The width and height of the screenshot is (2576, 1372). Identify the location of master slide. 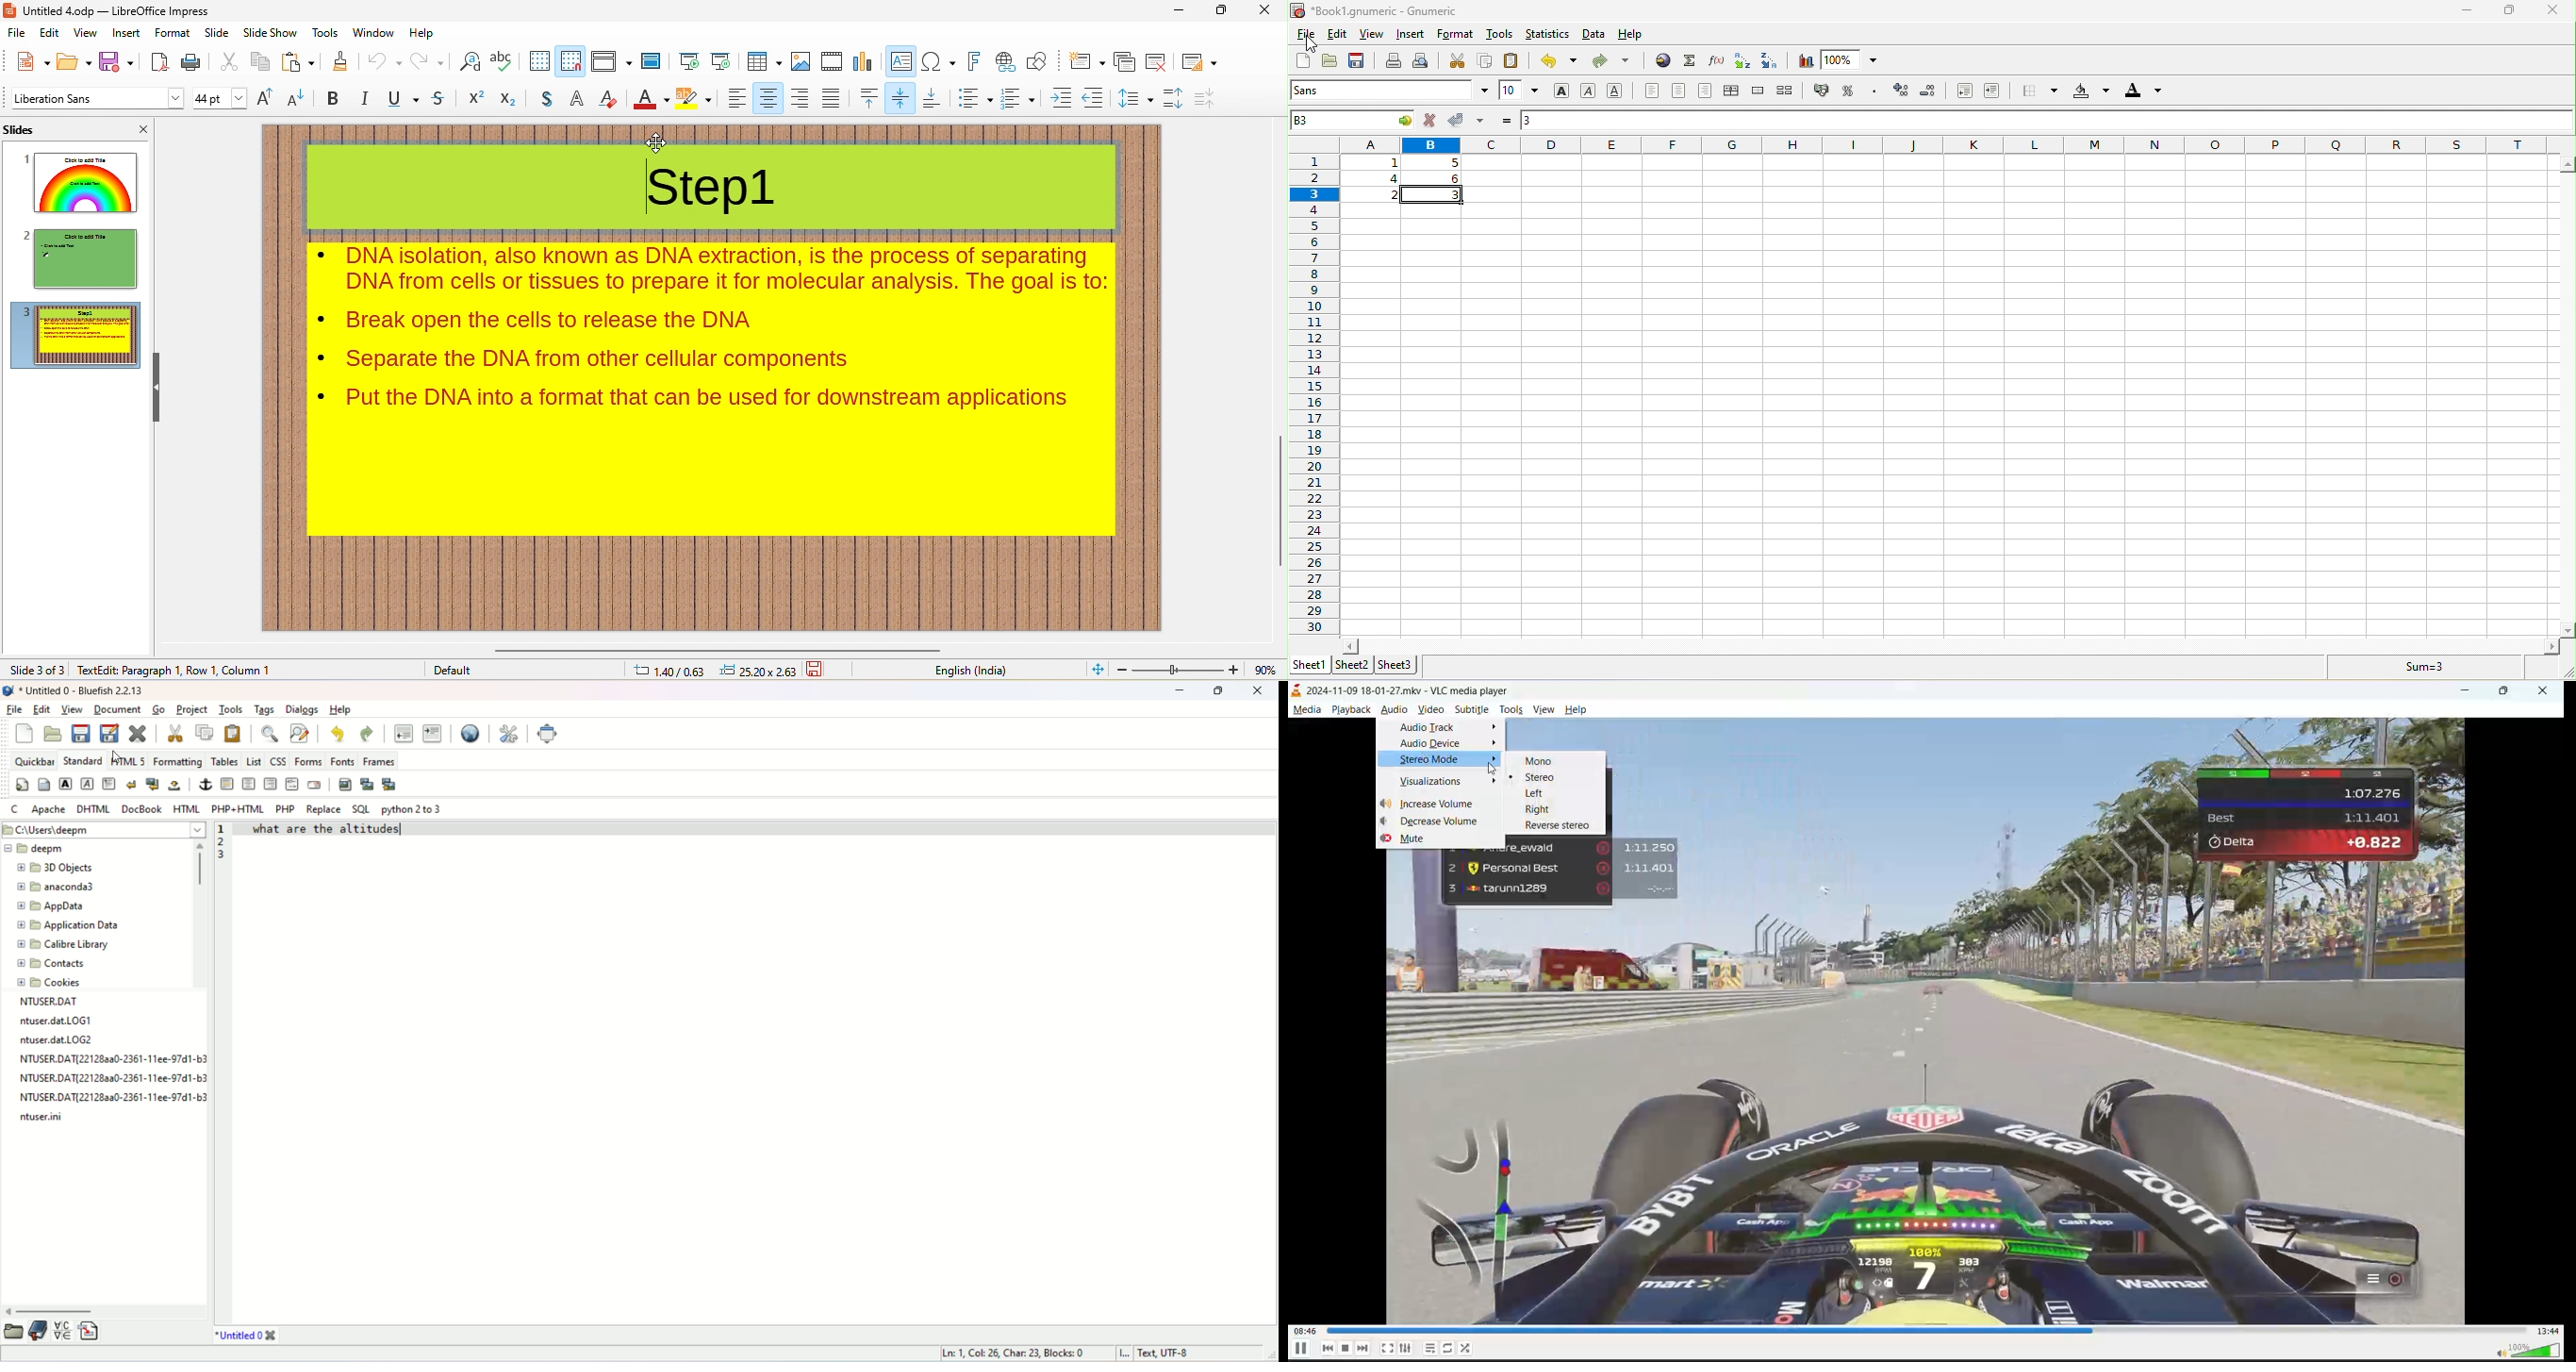
(652, 62).